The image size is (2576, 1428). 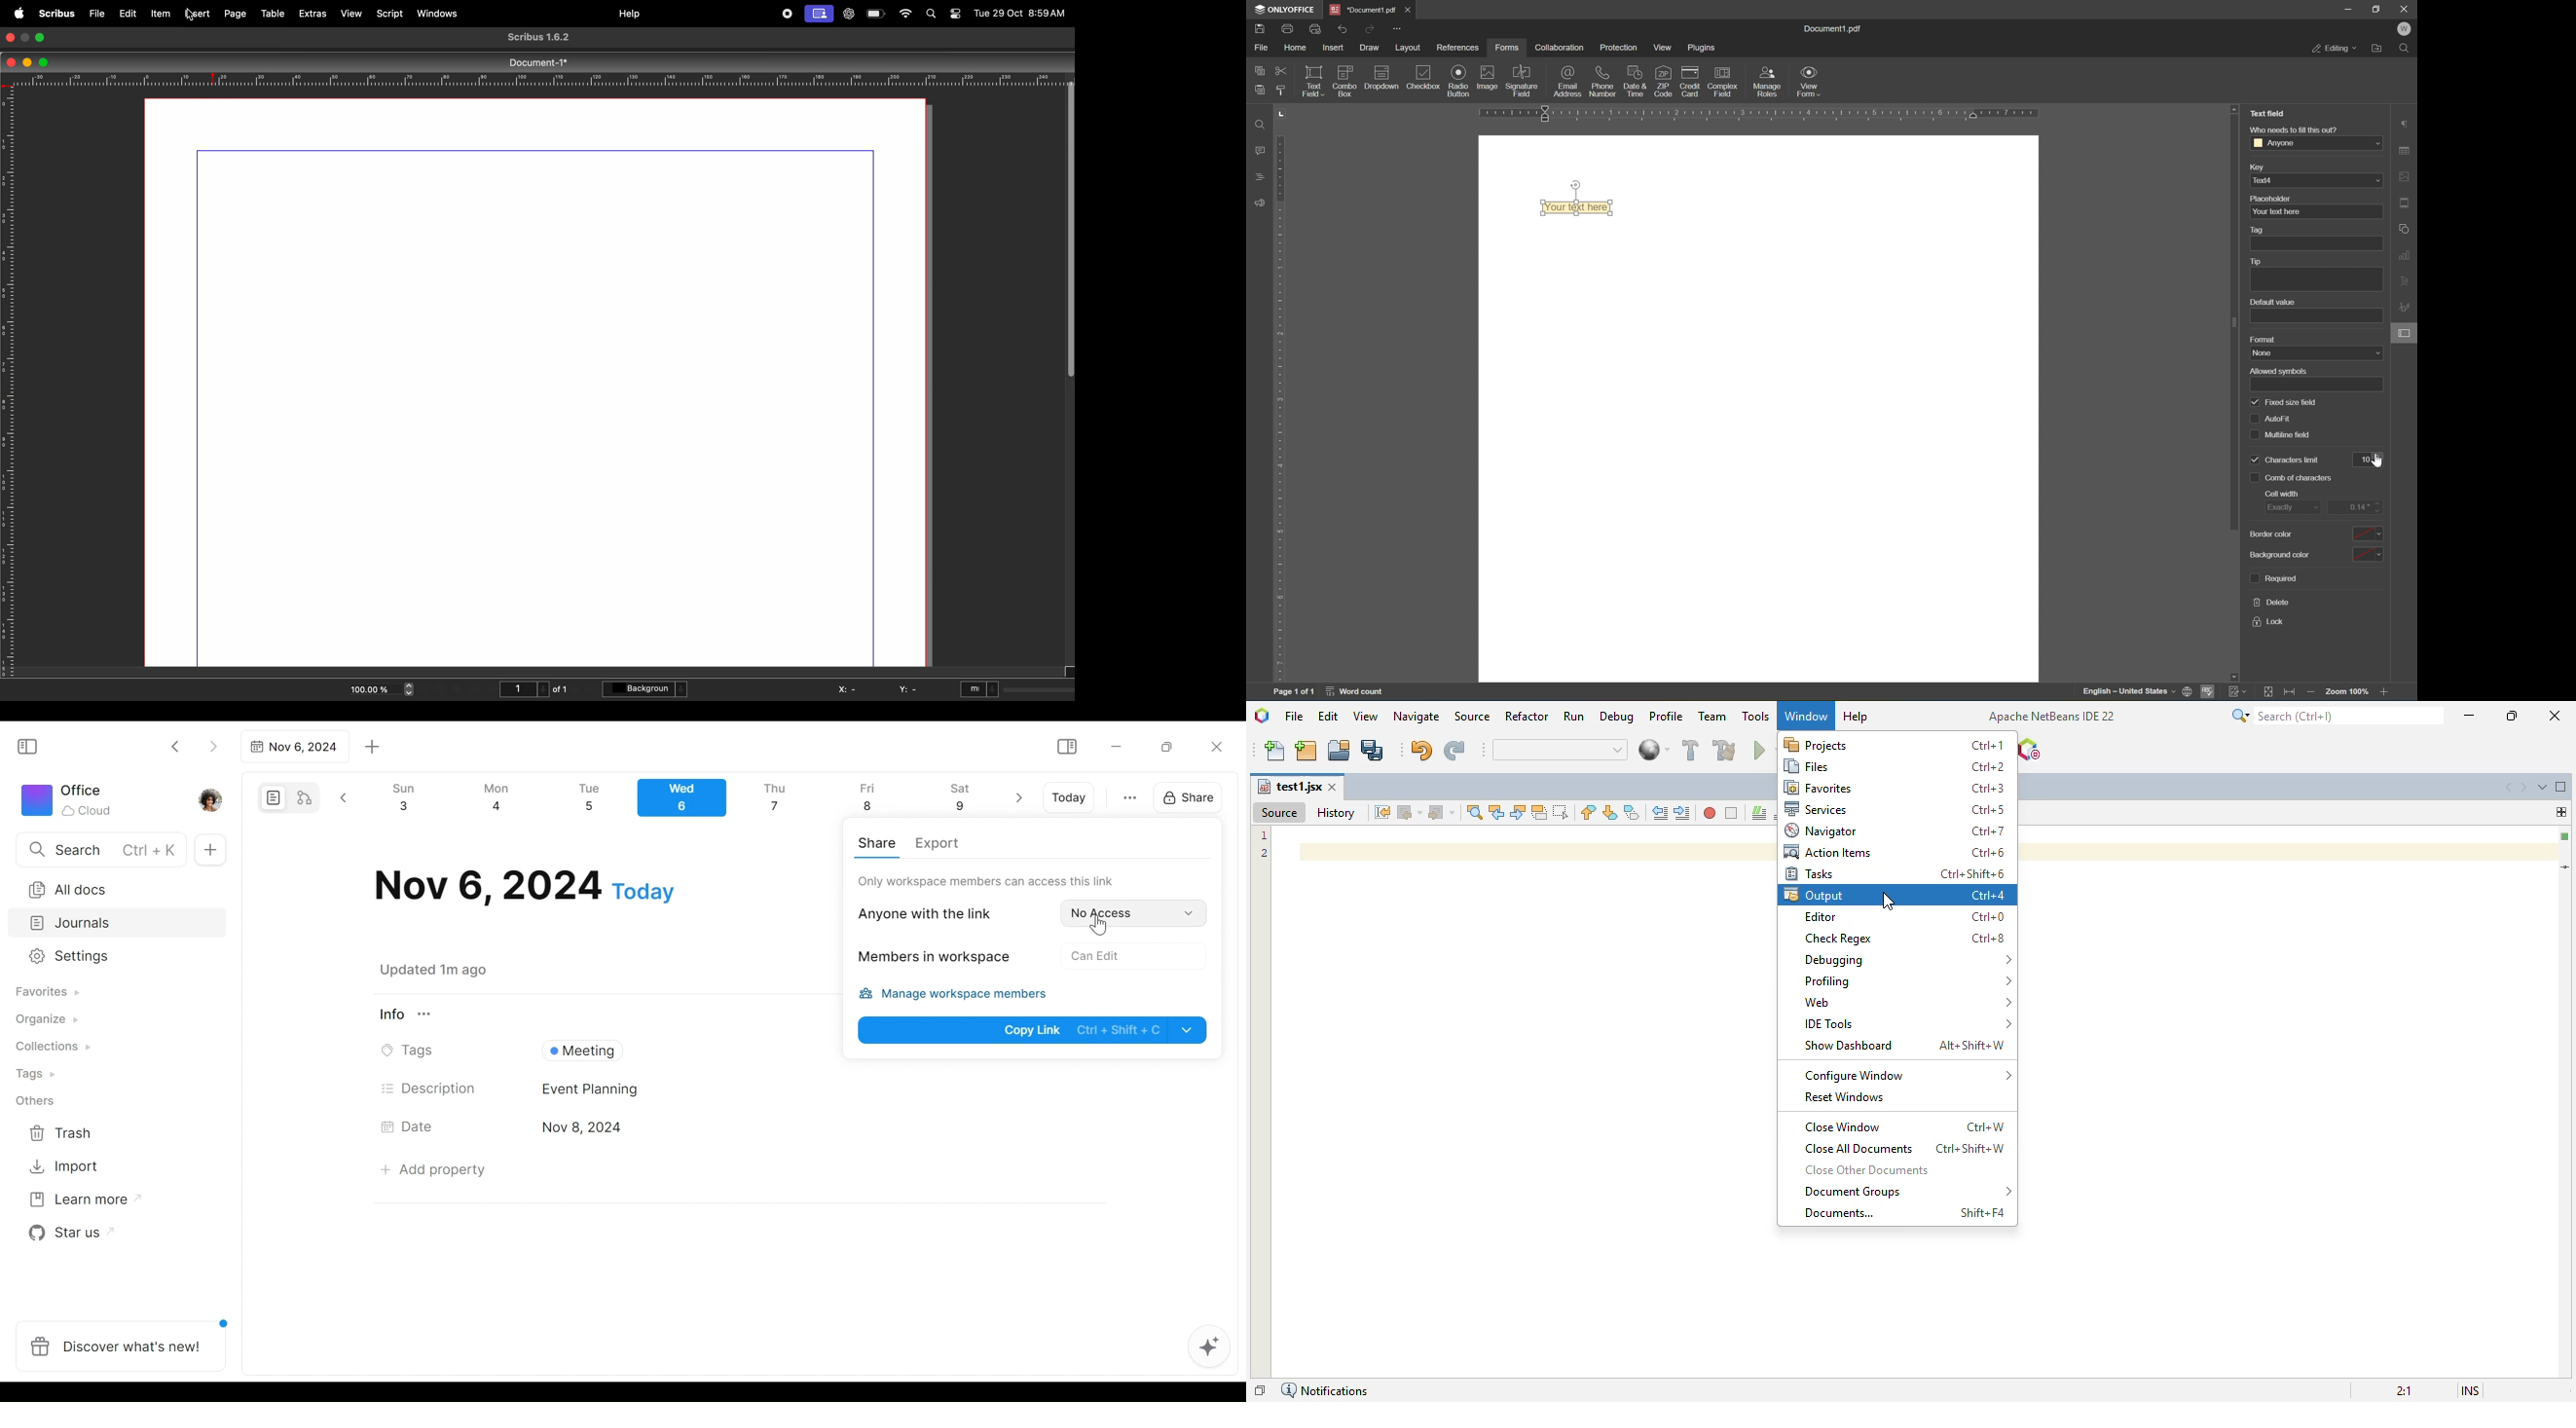 I want to click on minimize, so click(x=26, y=37).